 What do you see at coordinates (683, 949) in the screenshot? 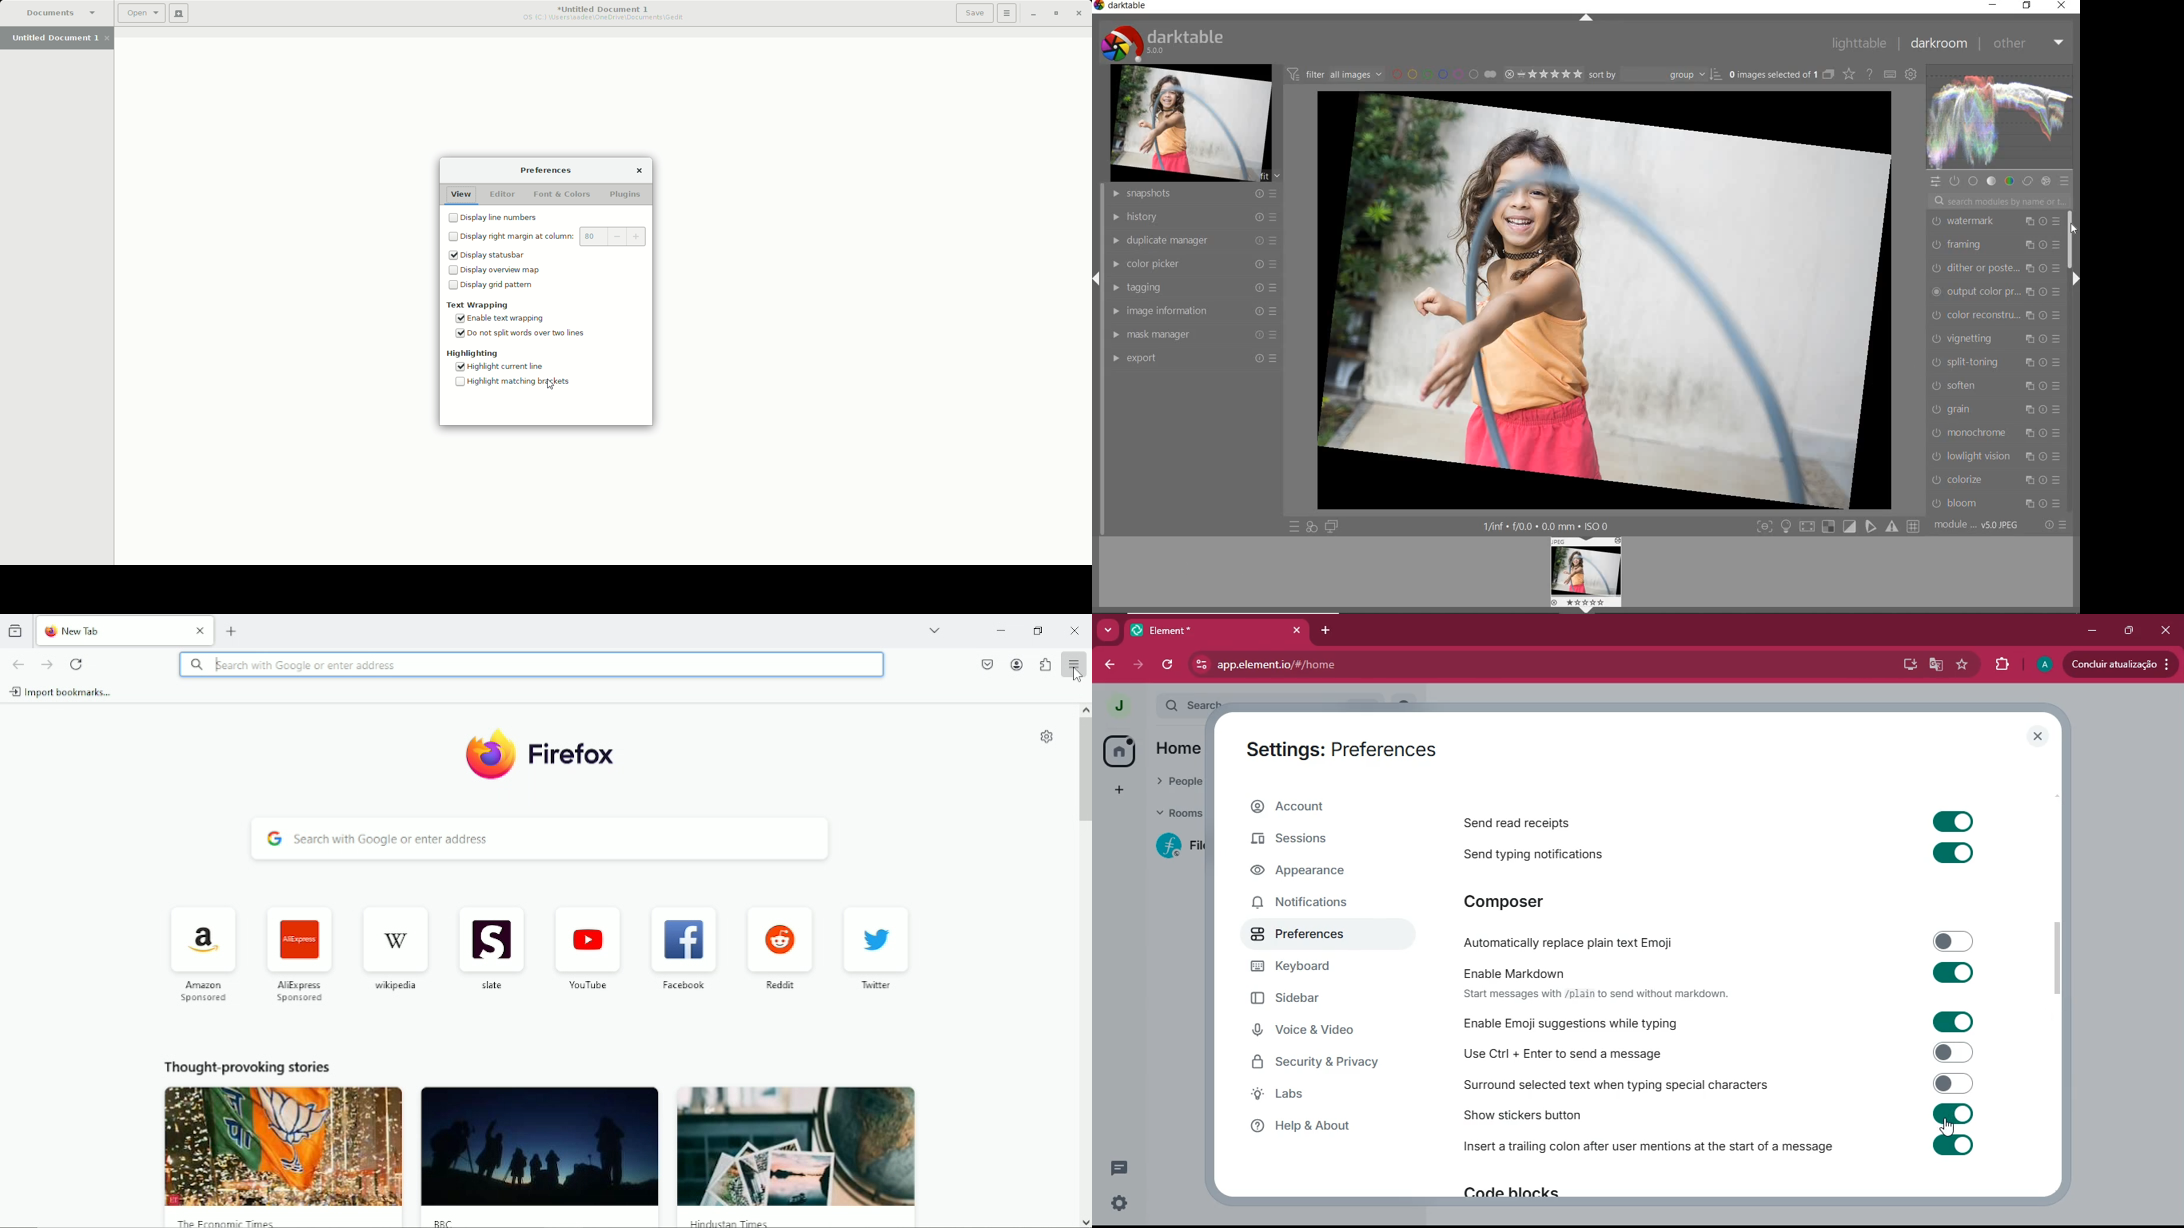
I see `Facebook` at bounding box center [683, 949].